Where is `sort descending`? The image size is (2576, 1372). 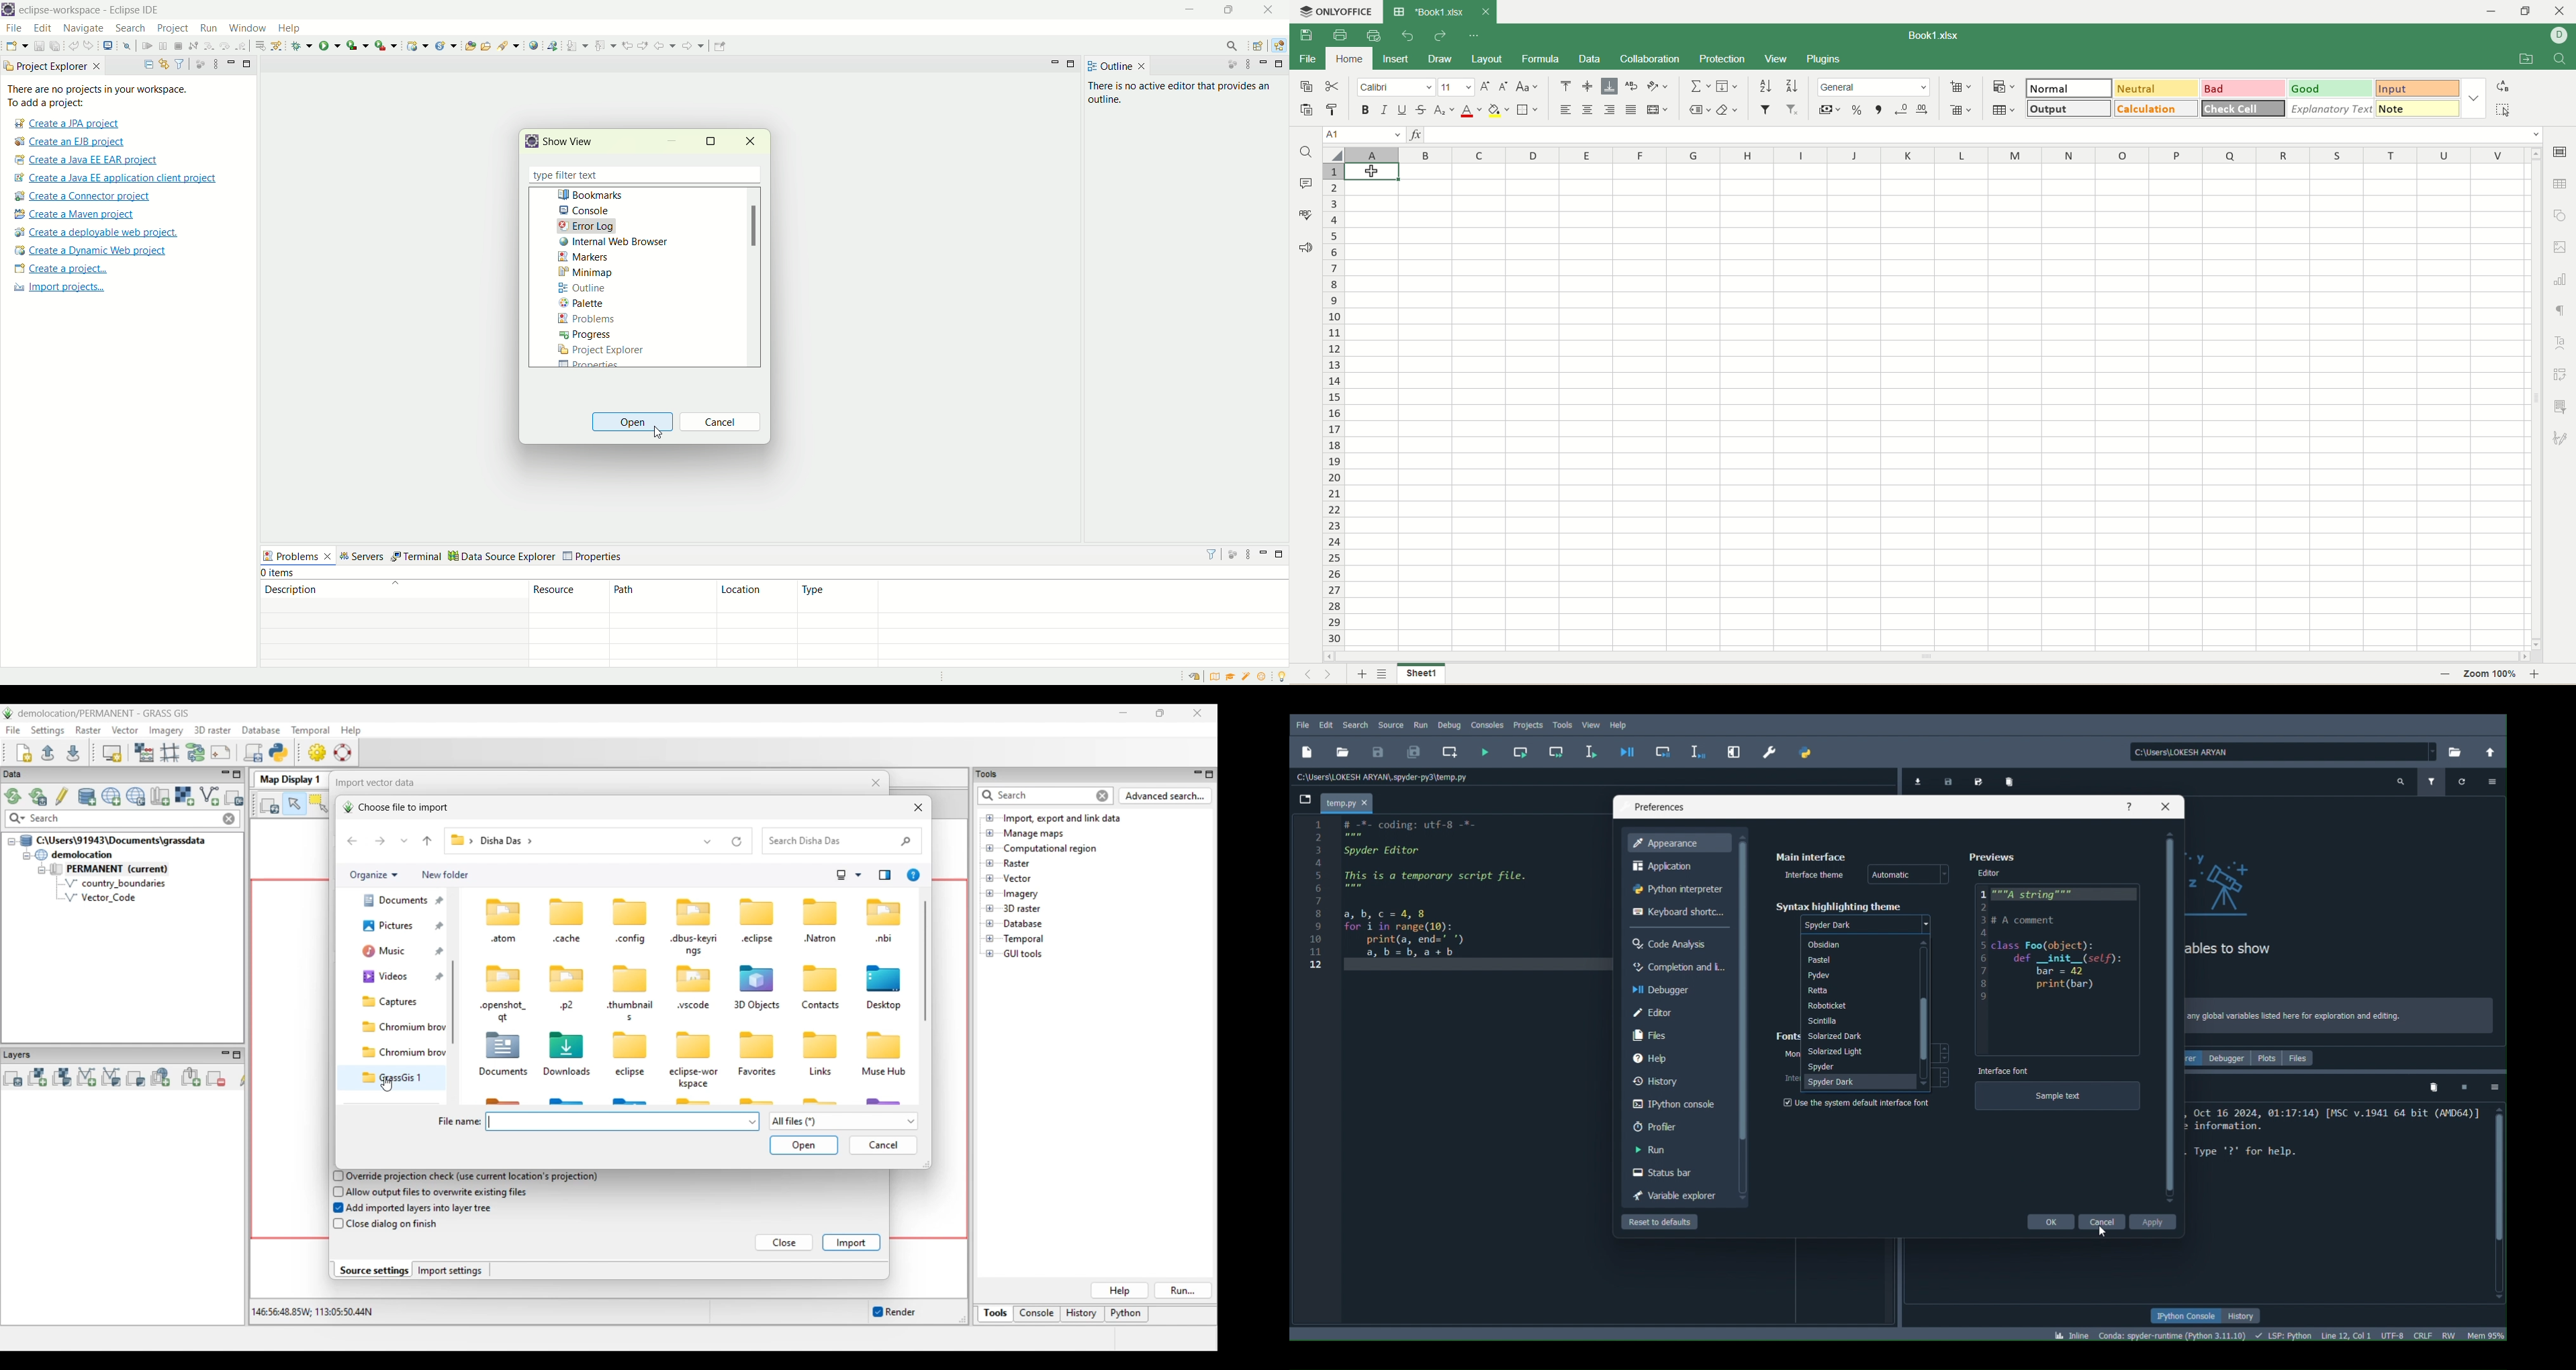
sort descending is located at coordinates (1791, 86).